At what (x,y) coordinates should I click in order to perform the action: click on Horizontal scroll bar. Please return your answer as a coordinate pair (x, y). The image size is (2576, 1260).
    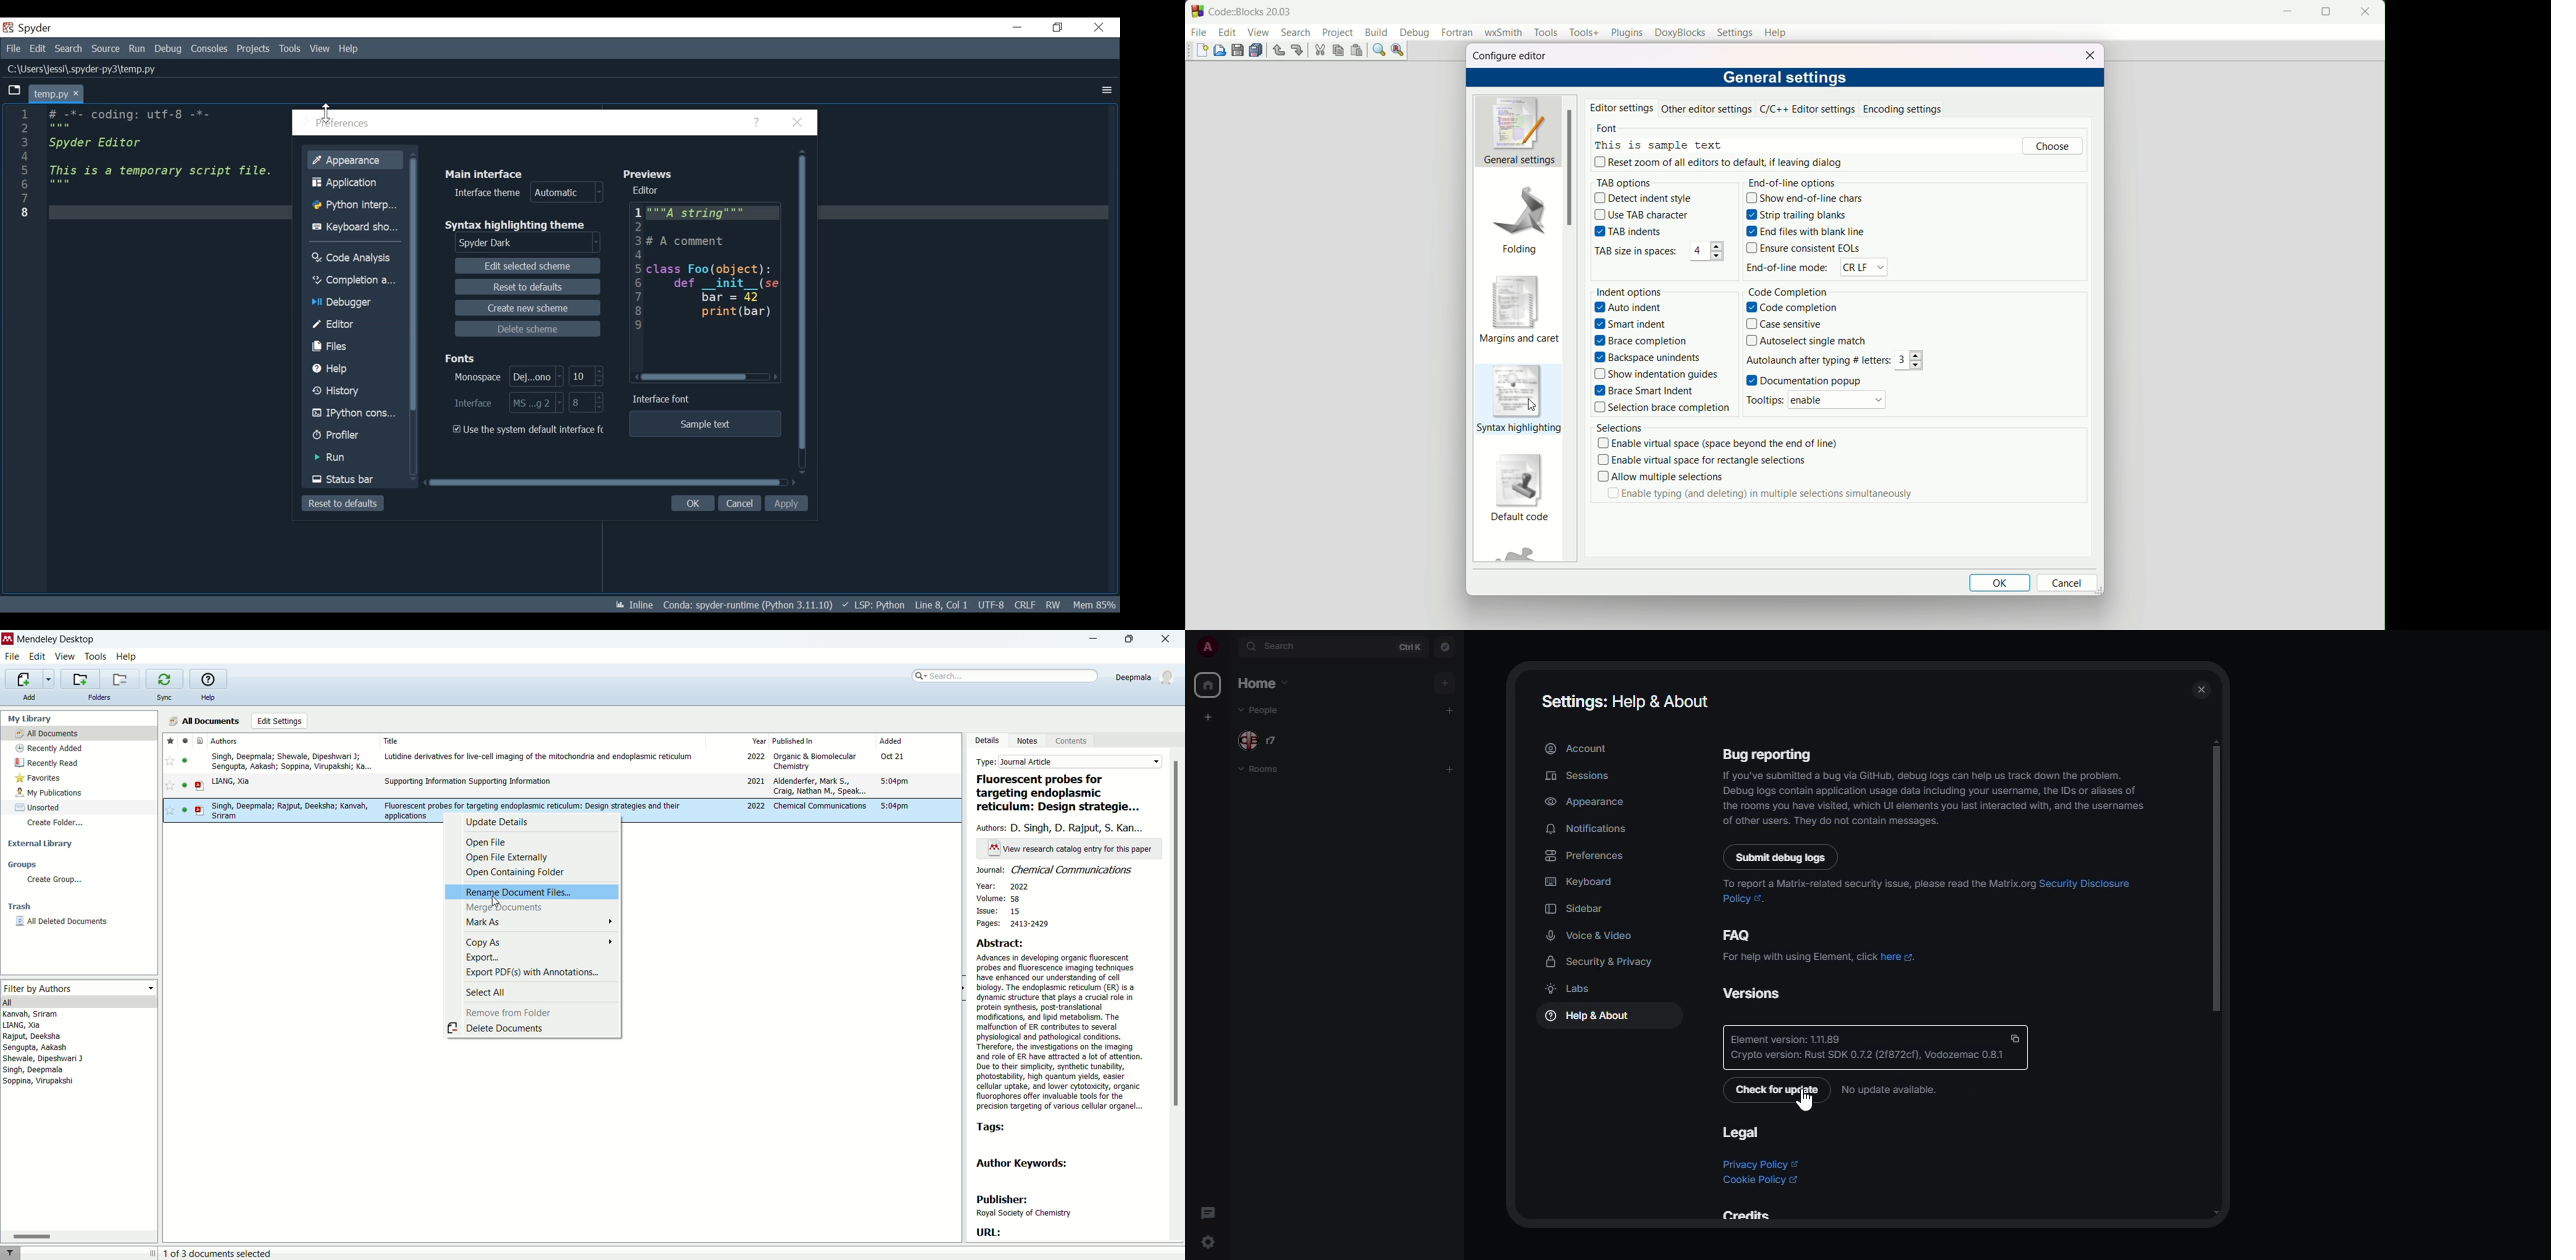
    Looking at the image, I should click on (79, 1236).